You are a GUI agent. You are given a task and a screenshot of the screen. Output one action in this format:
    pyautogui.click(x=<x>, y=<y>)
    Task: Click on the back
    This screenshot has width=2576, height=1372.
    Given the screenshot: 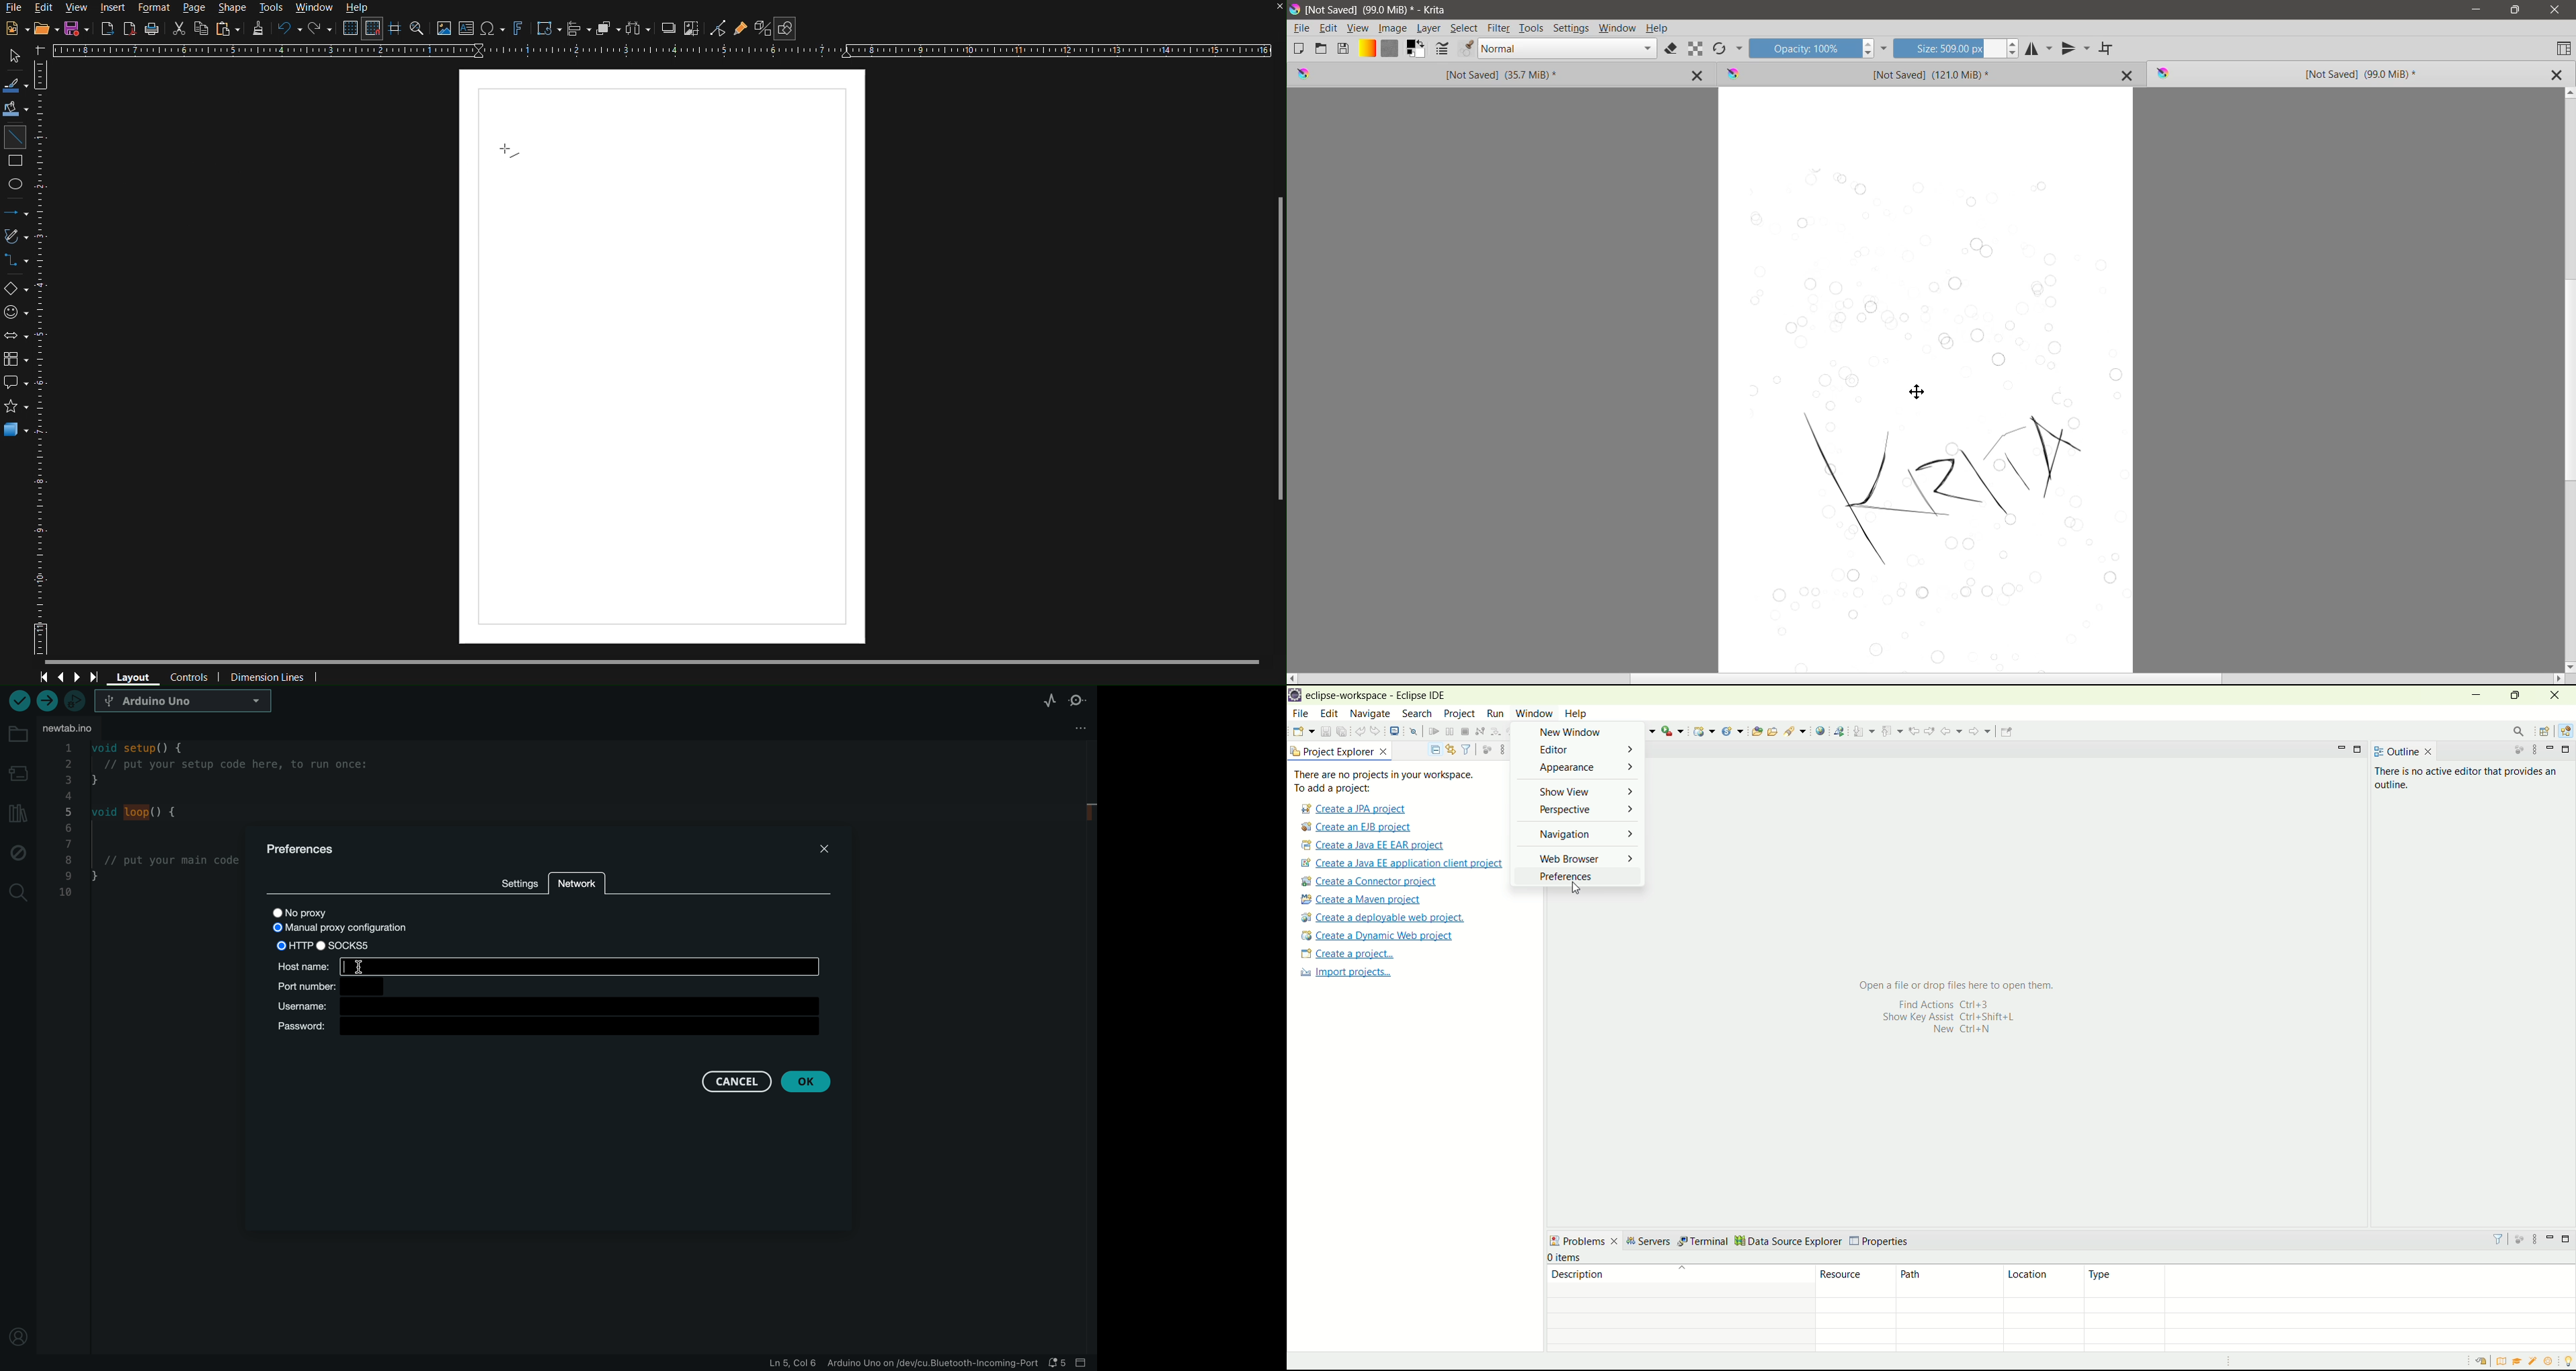 What is the action you would take?
    pyautogui.click(x=1954, y=730)
    